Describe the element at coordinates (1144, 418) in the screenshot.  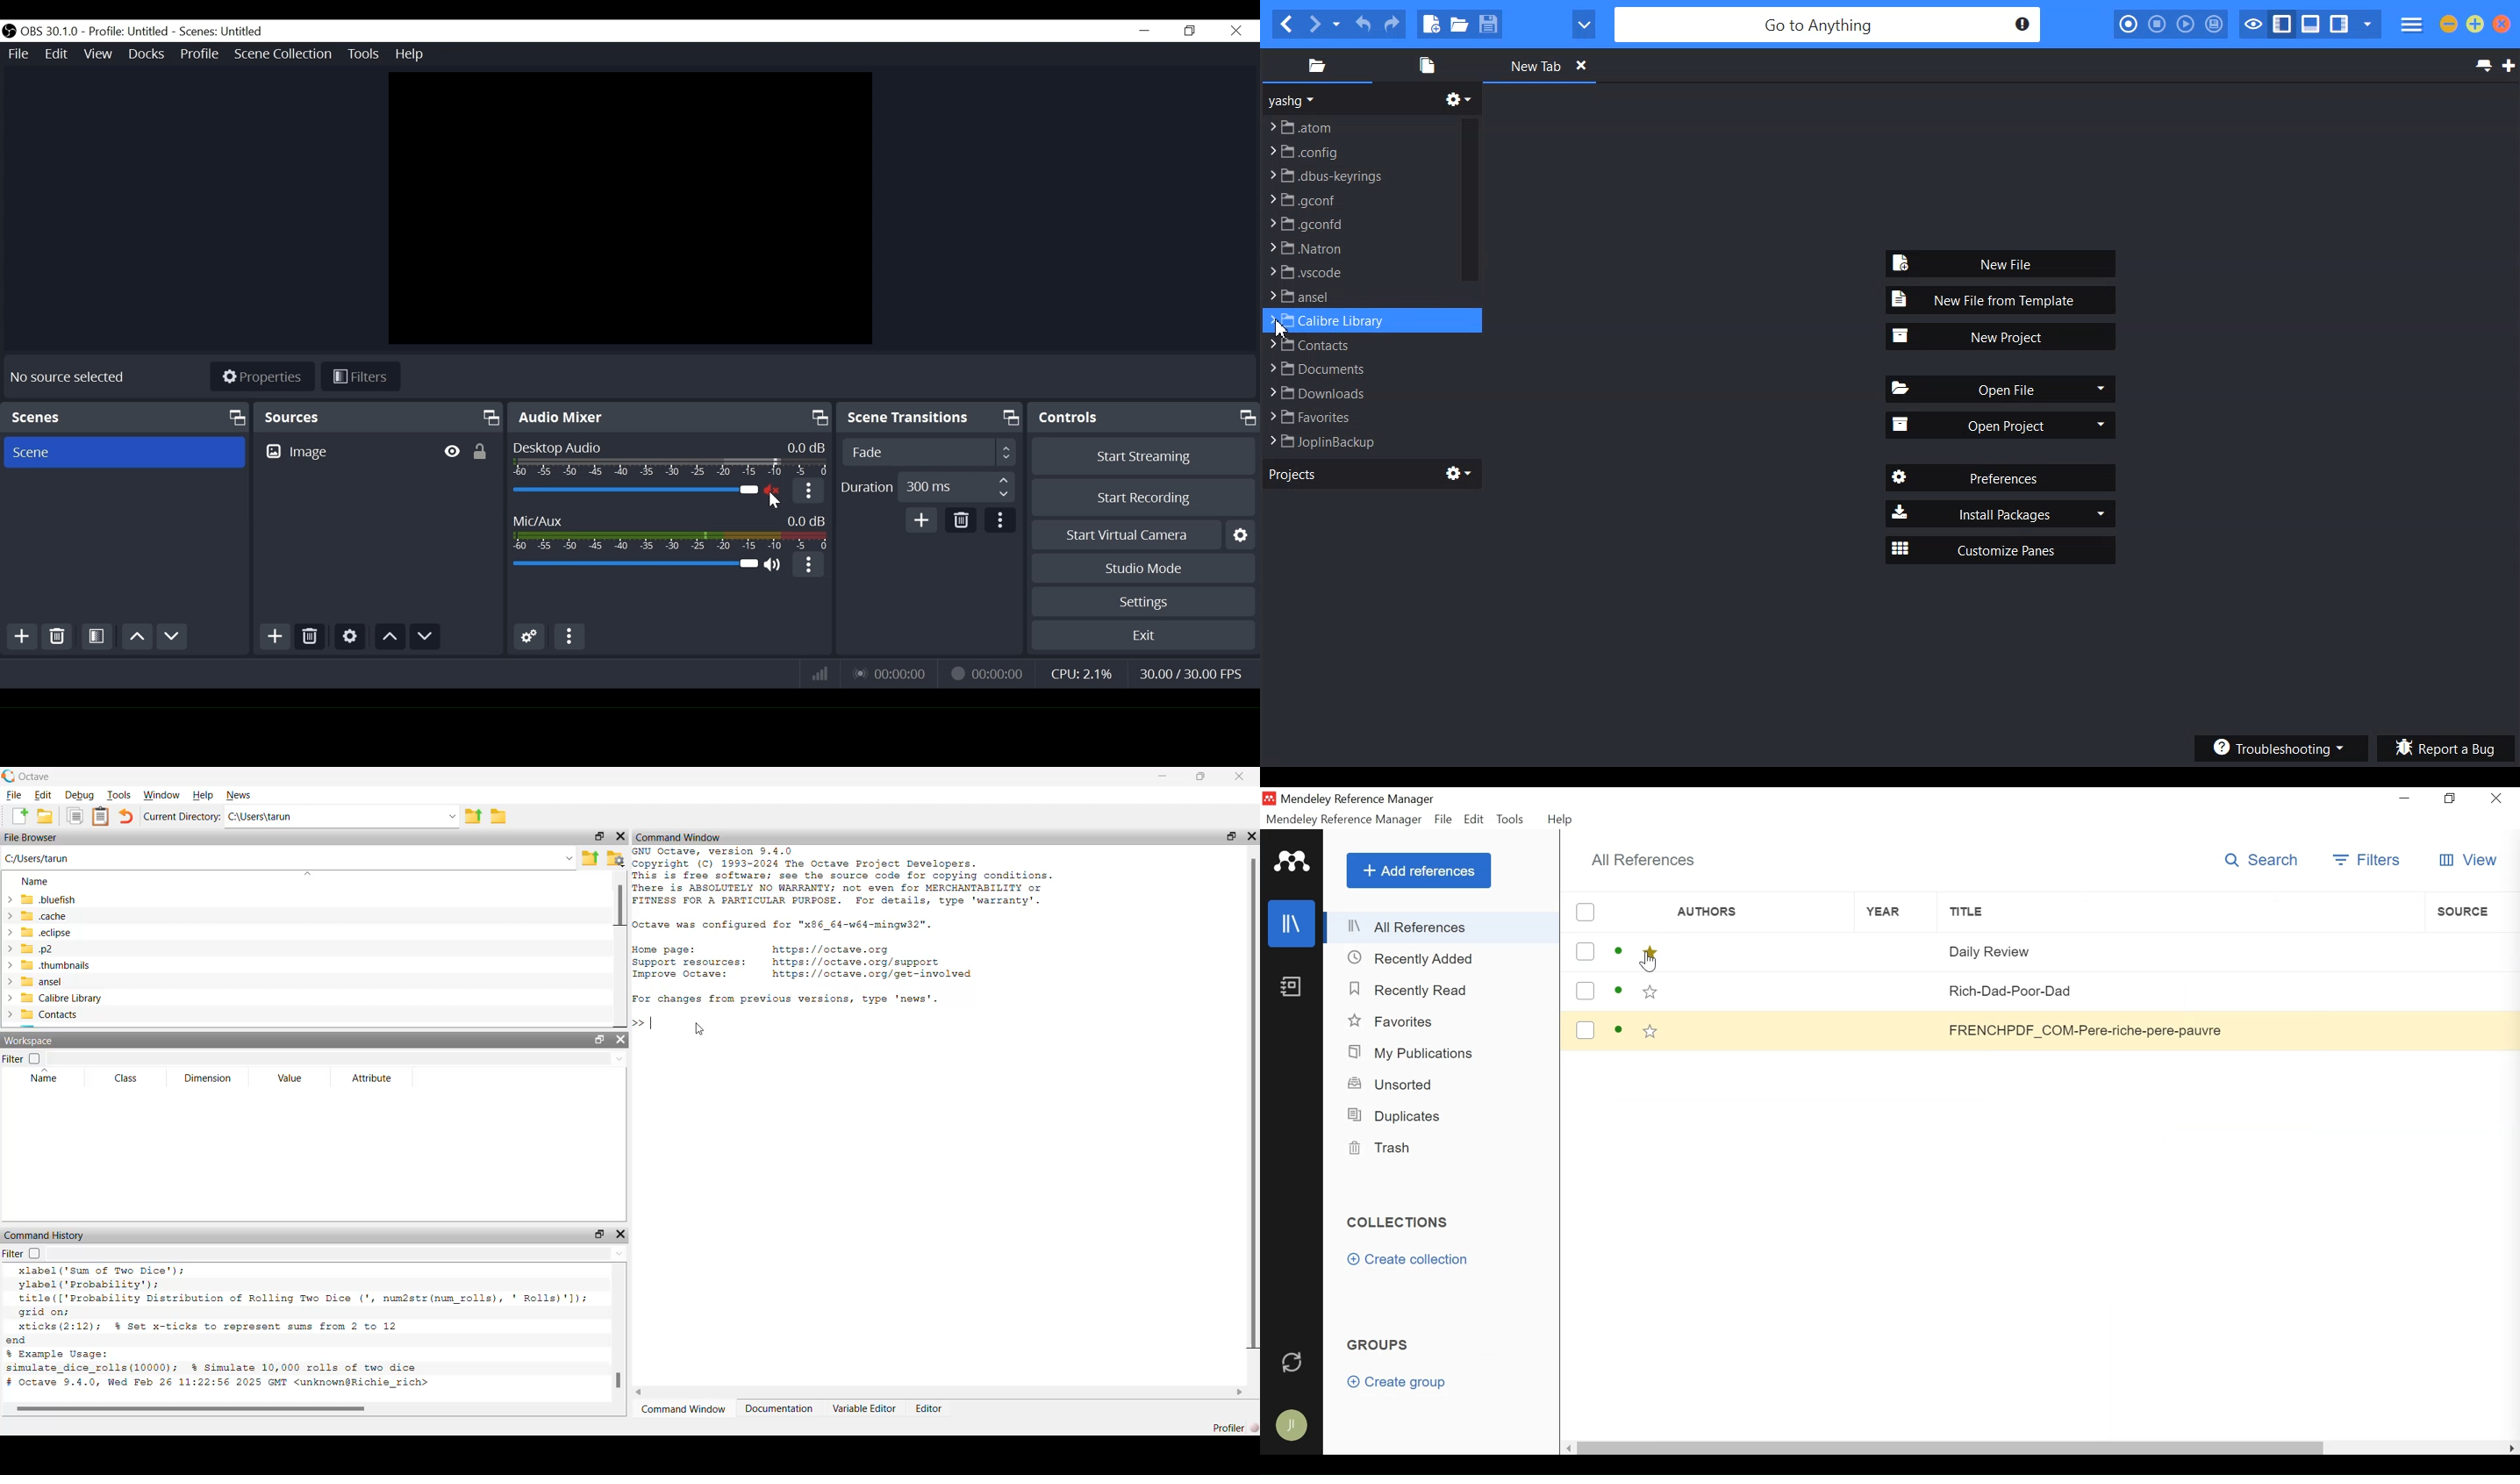
I see `Controls Panel` at that location.